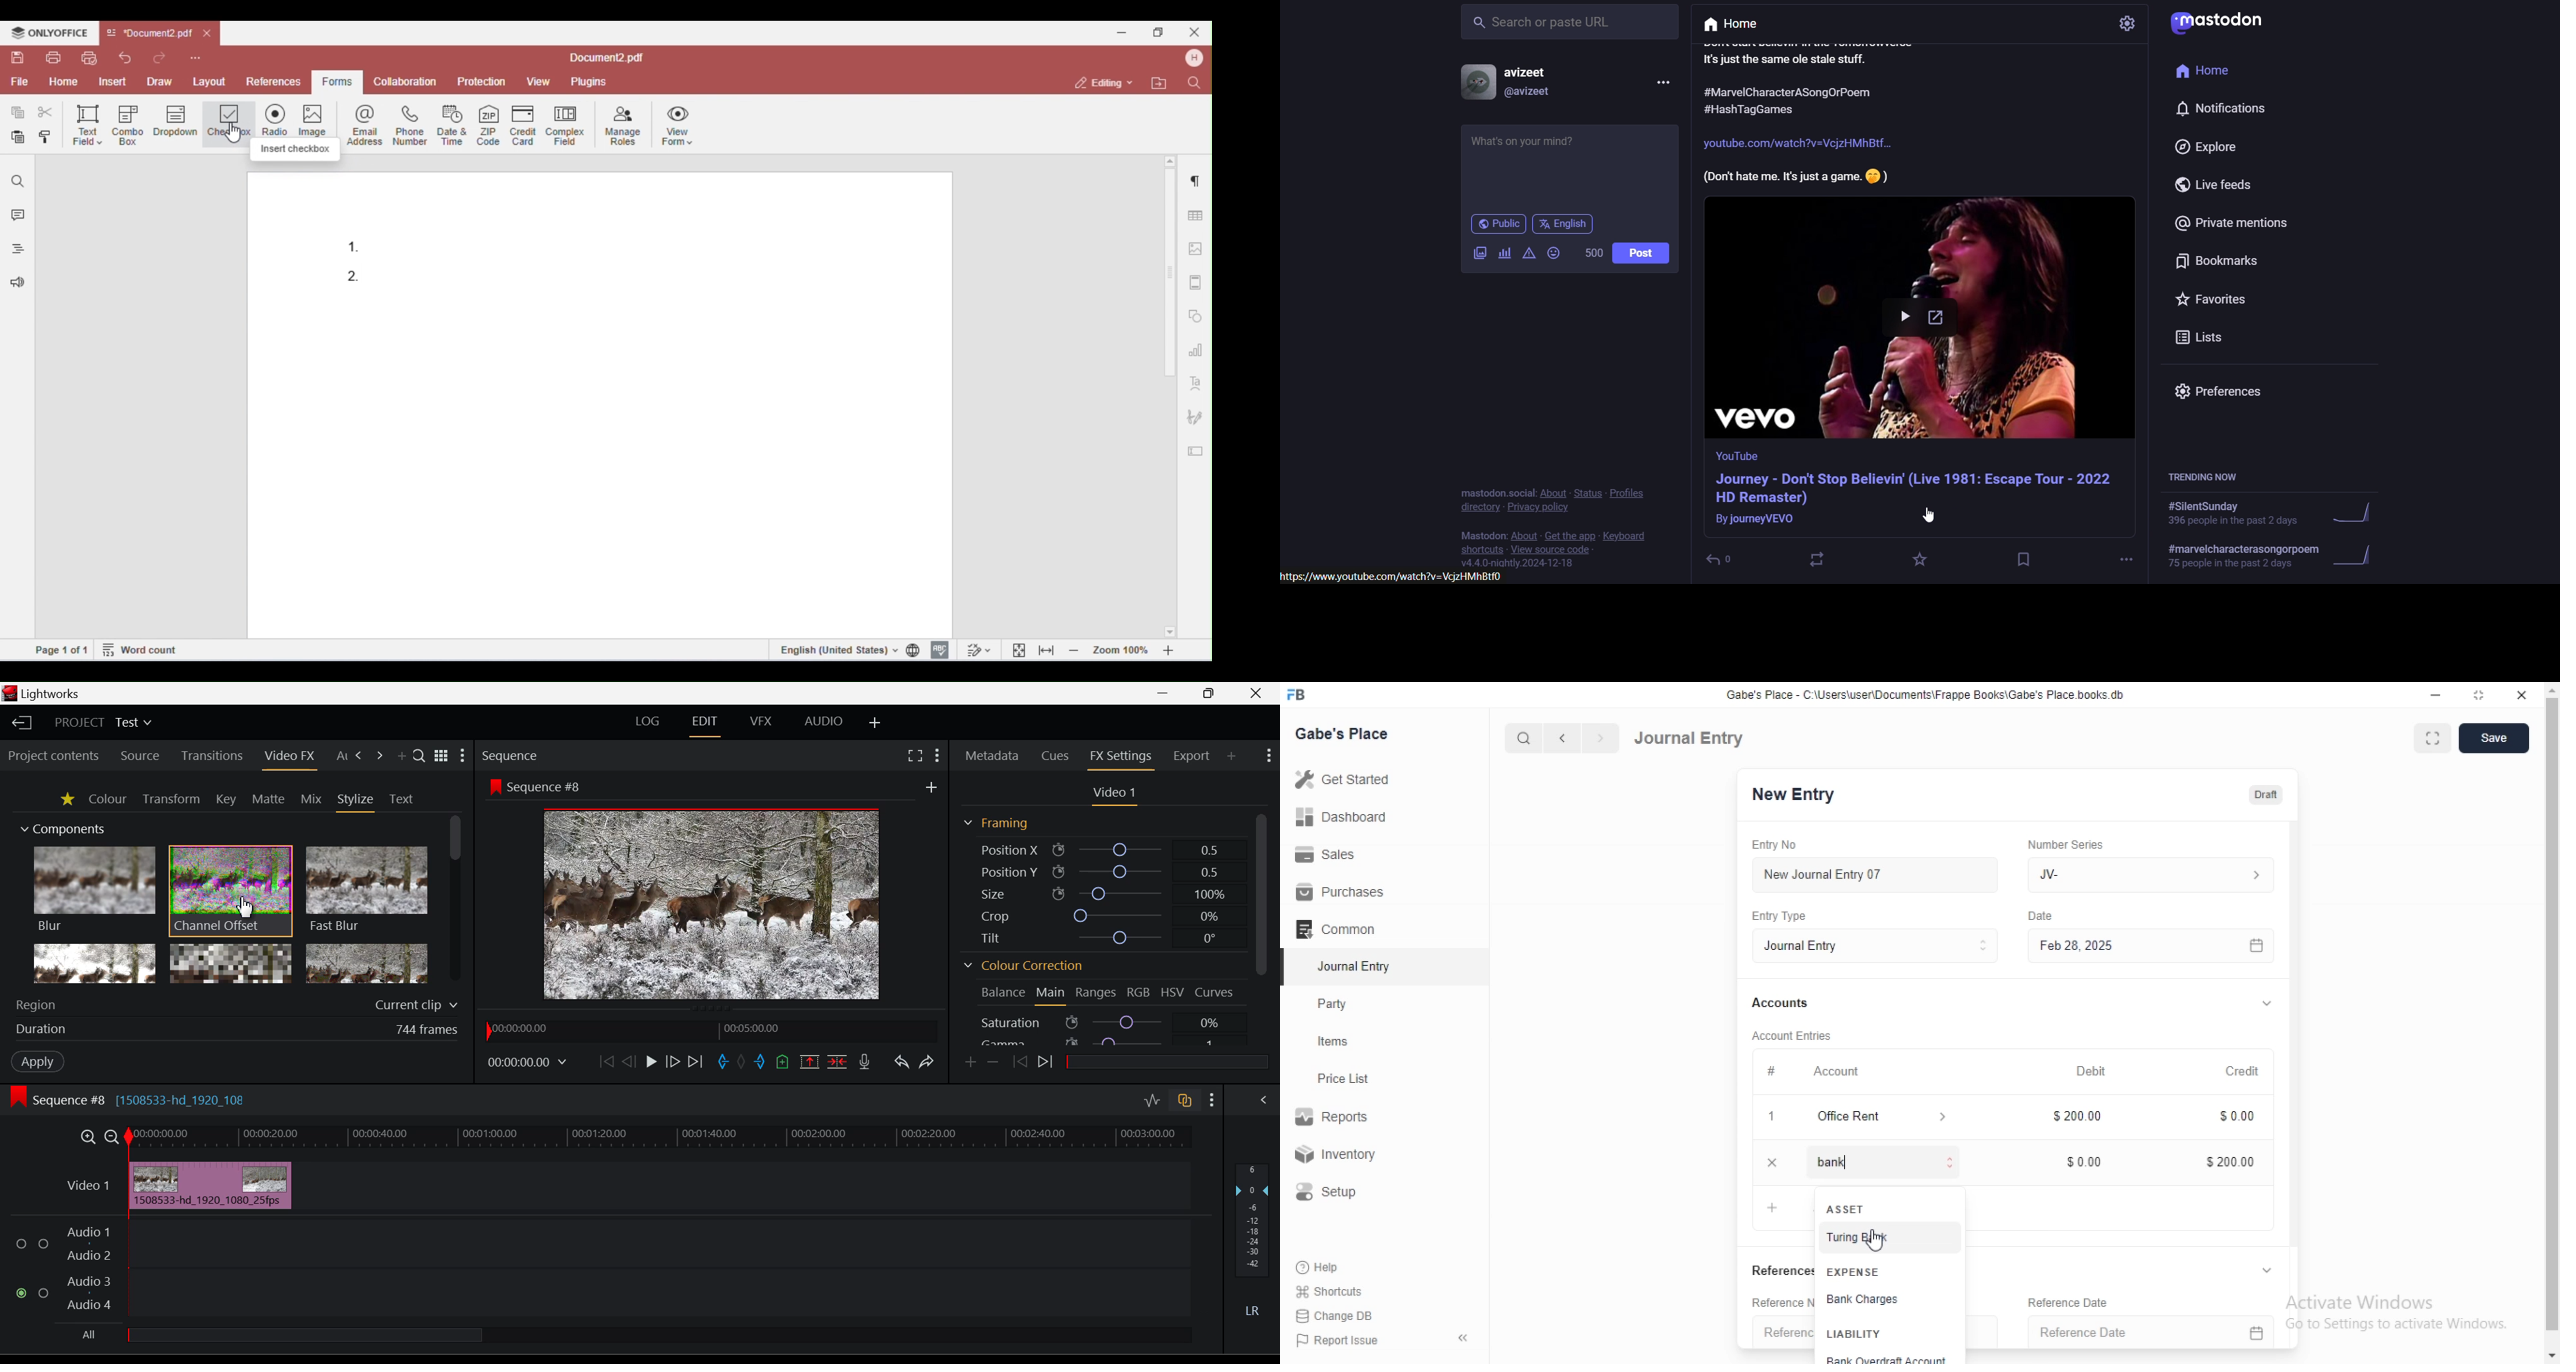  I want to click on view source code, so click(1551, 550).